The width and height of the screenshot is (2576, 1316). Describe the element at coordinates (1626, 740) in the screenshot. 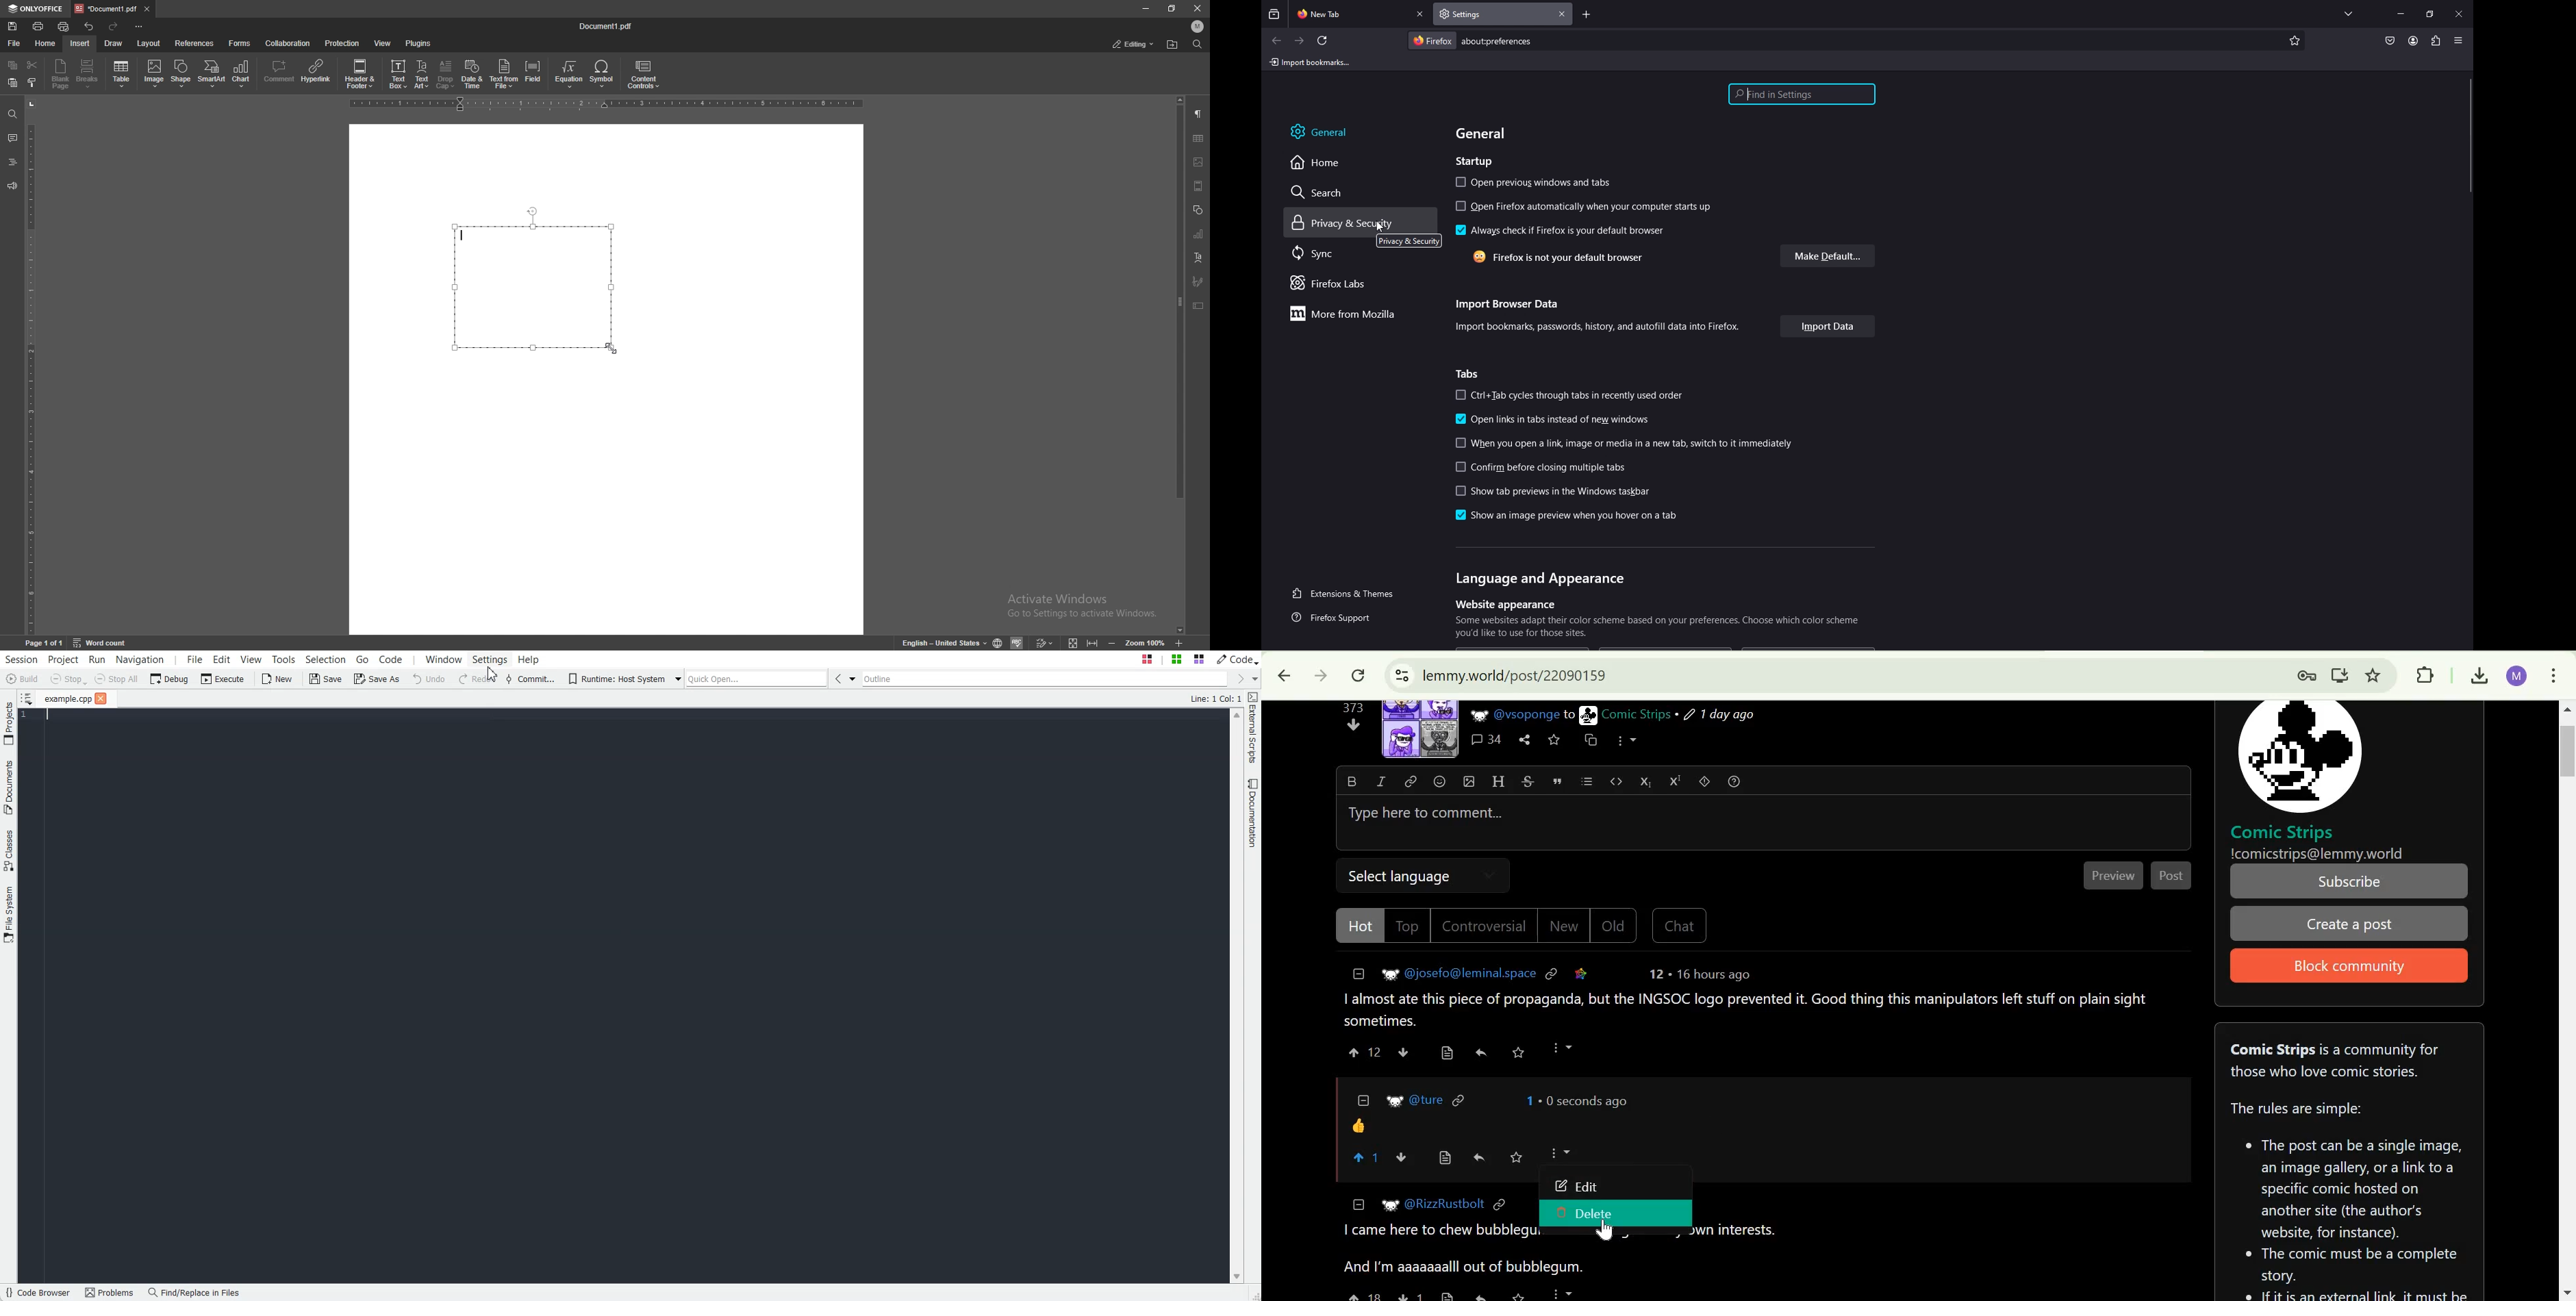

I see `more options` at that location.